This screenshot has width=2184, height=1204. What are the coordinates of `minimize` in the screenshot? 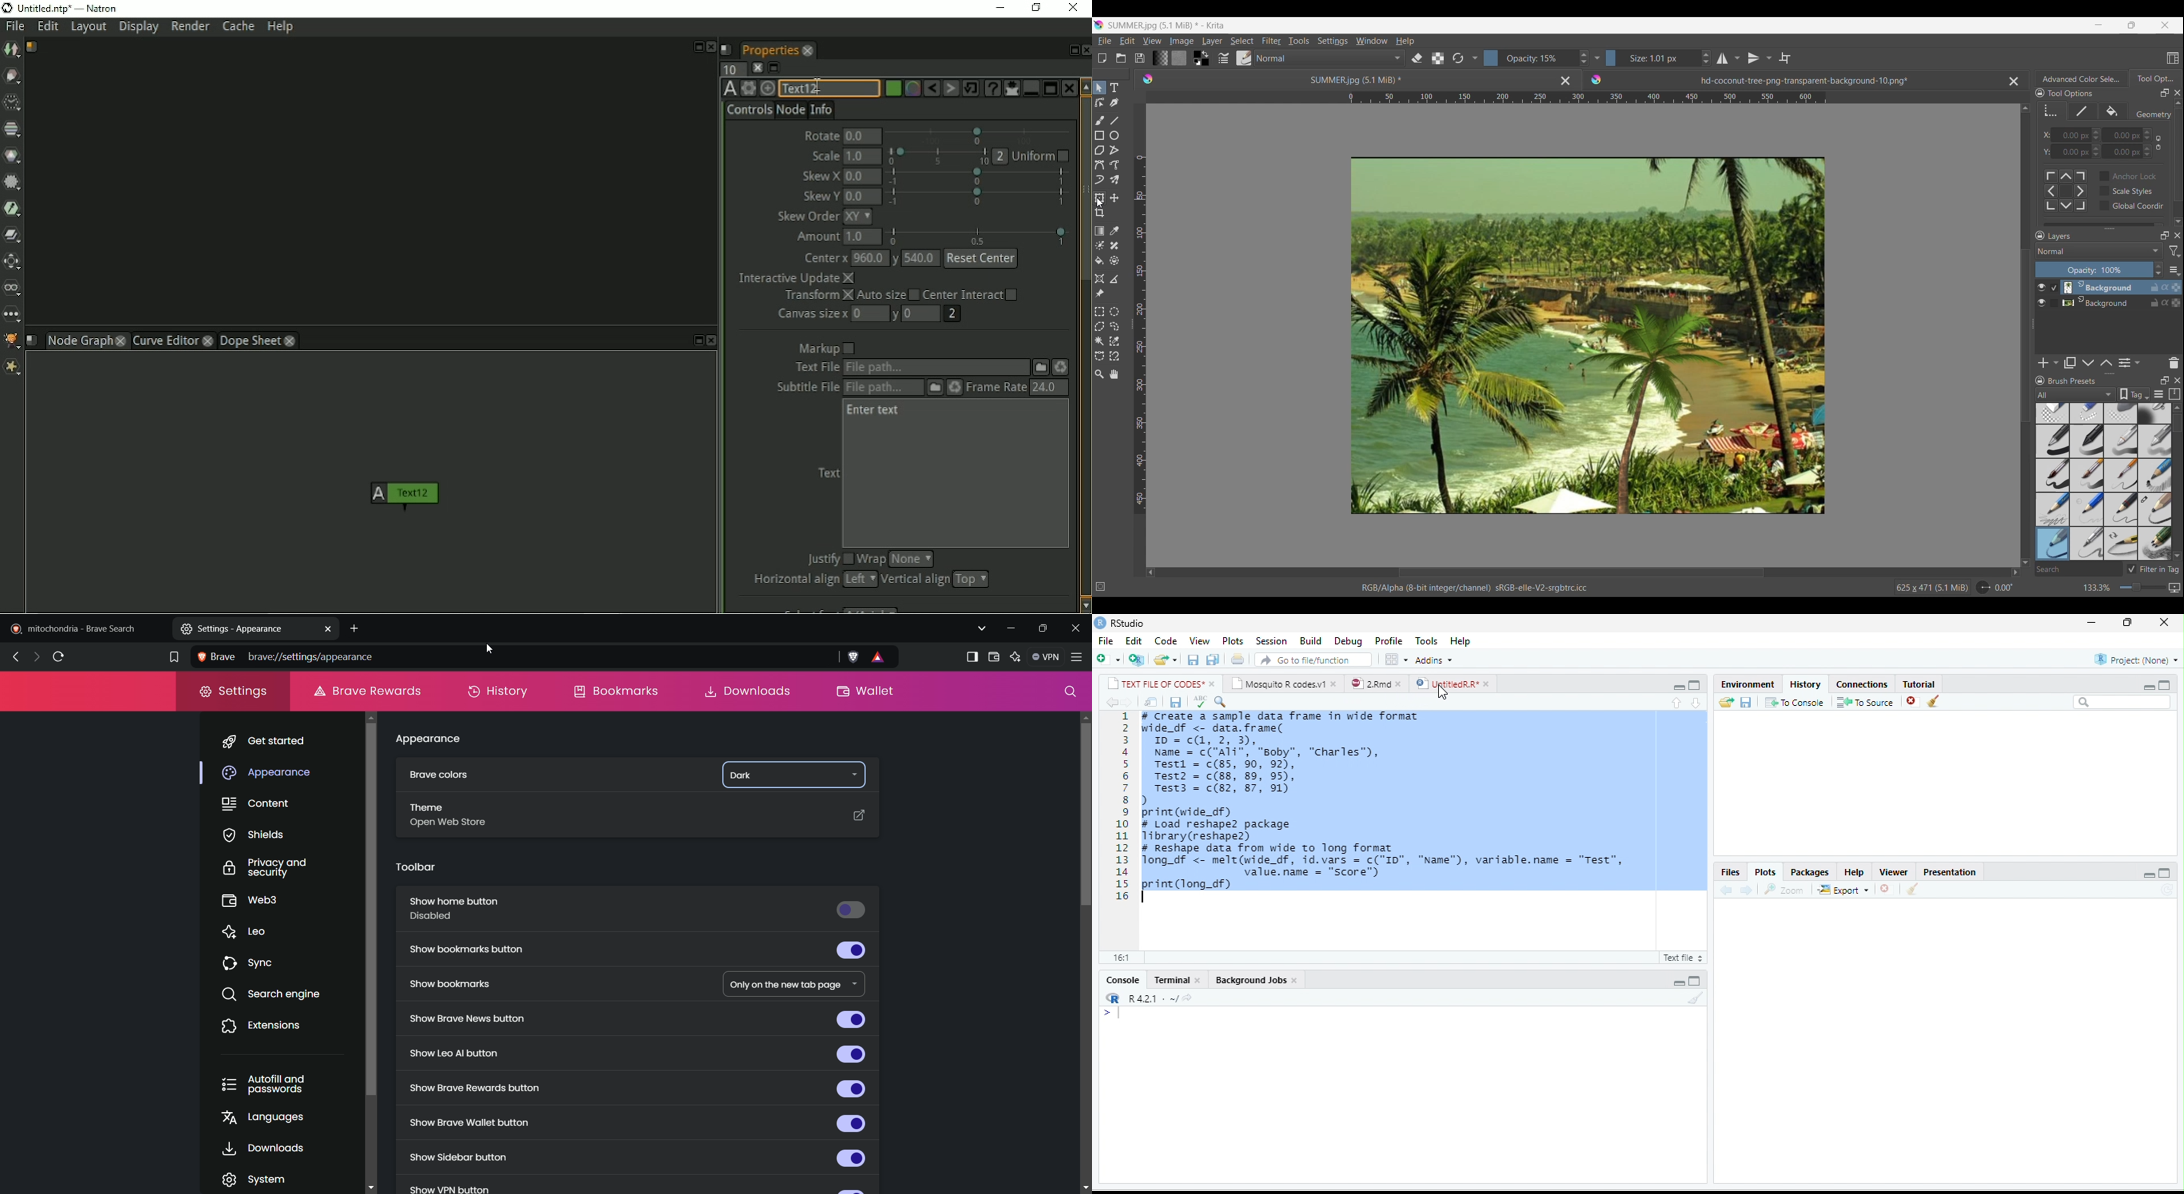 It's located at (1679, 982).